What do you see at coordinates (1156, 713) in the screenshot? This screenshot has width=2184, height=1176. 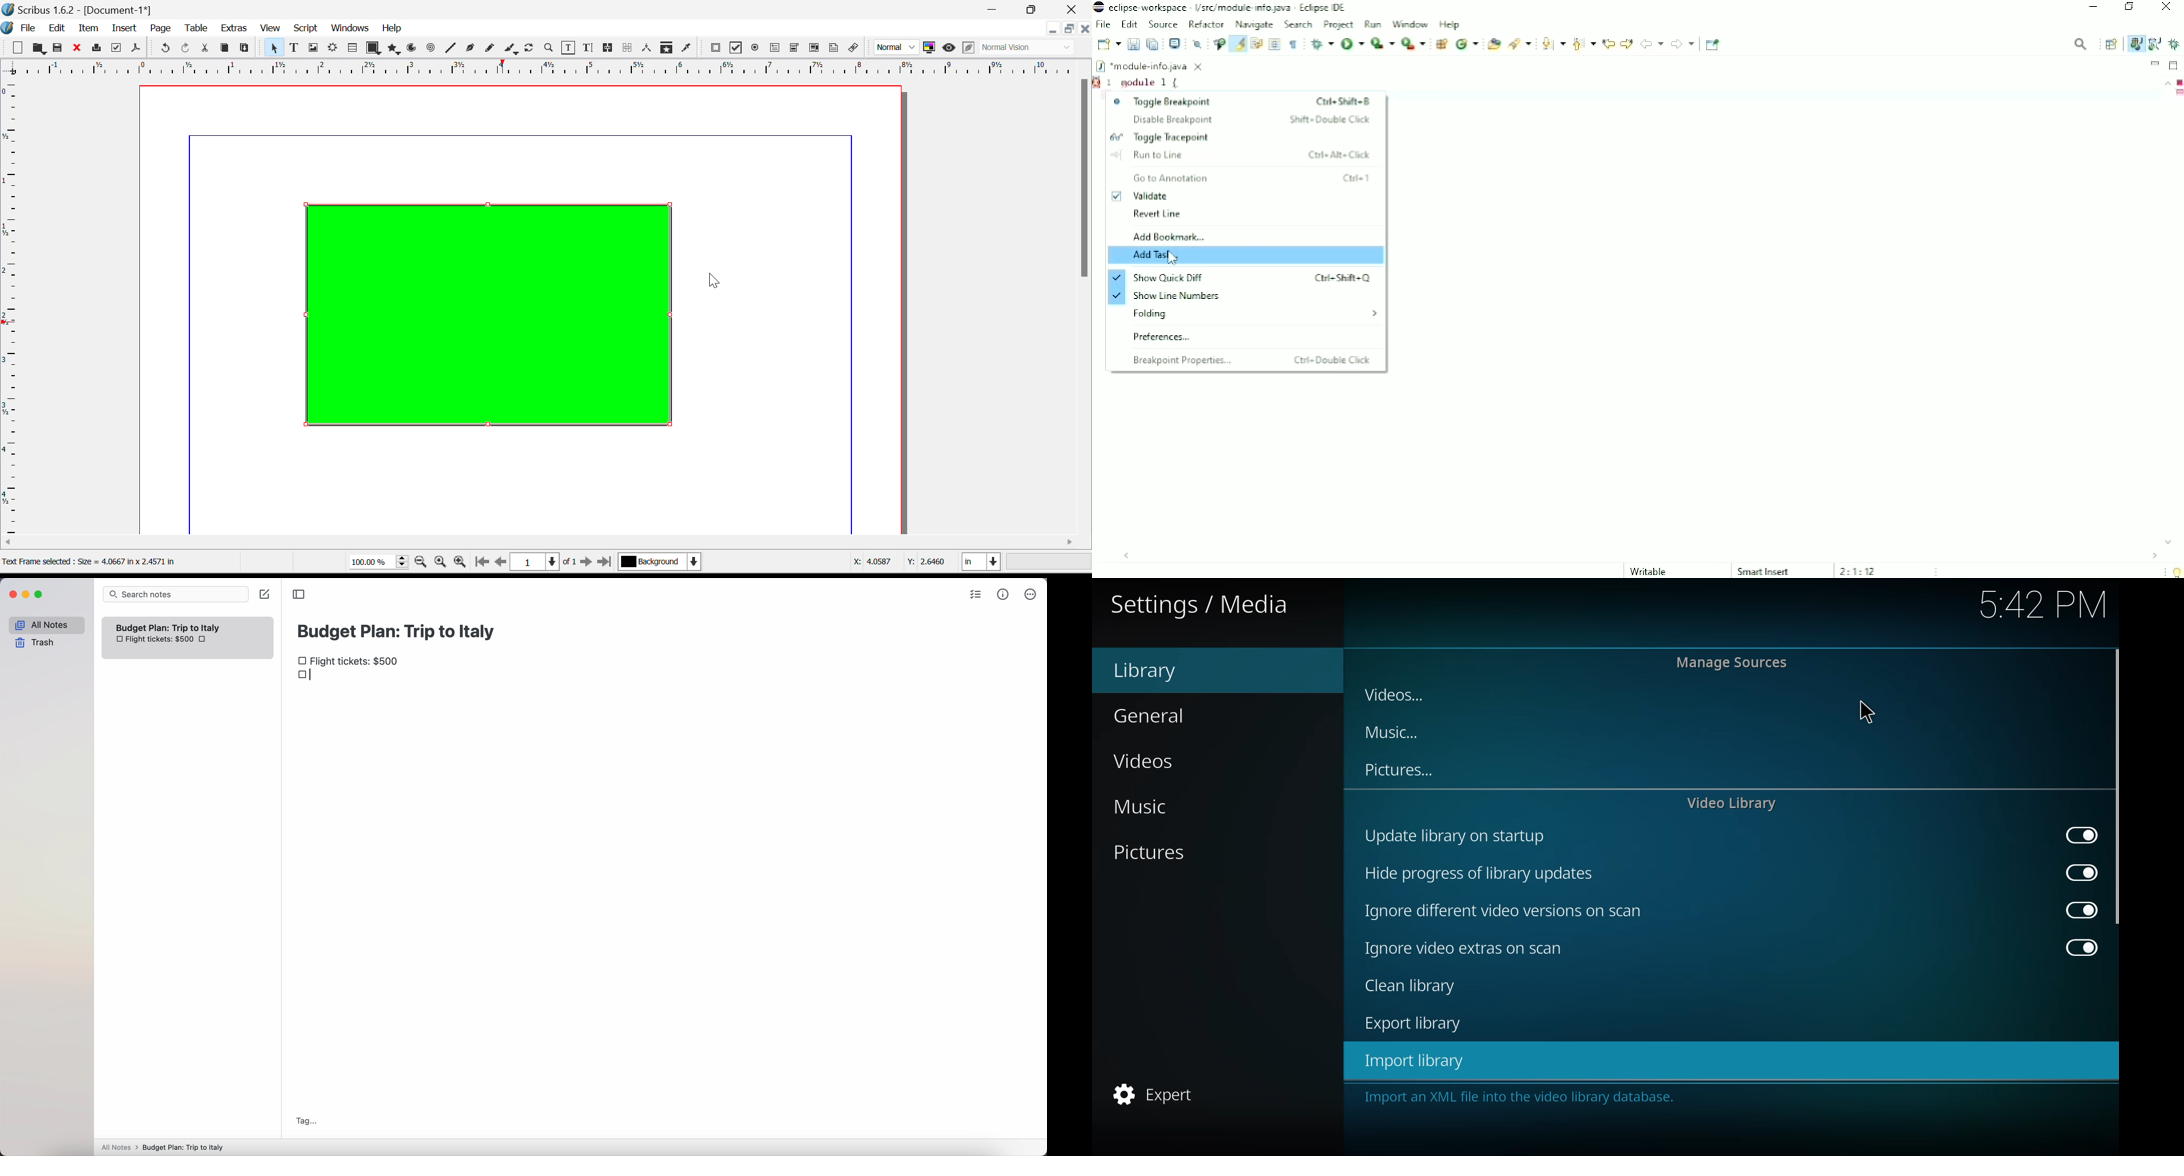 I see `general` at bounding box center [1156, 713].